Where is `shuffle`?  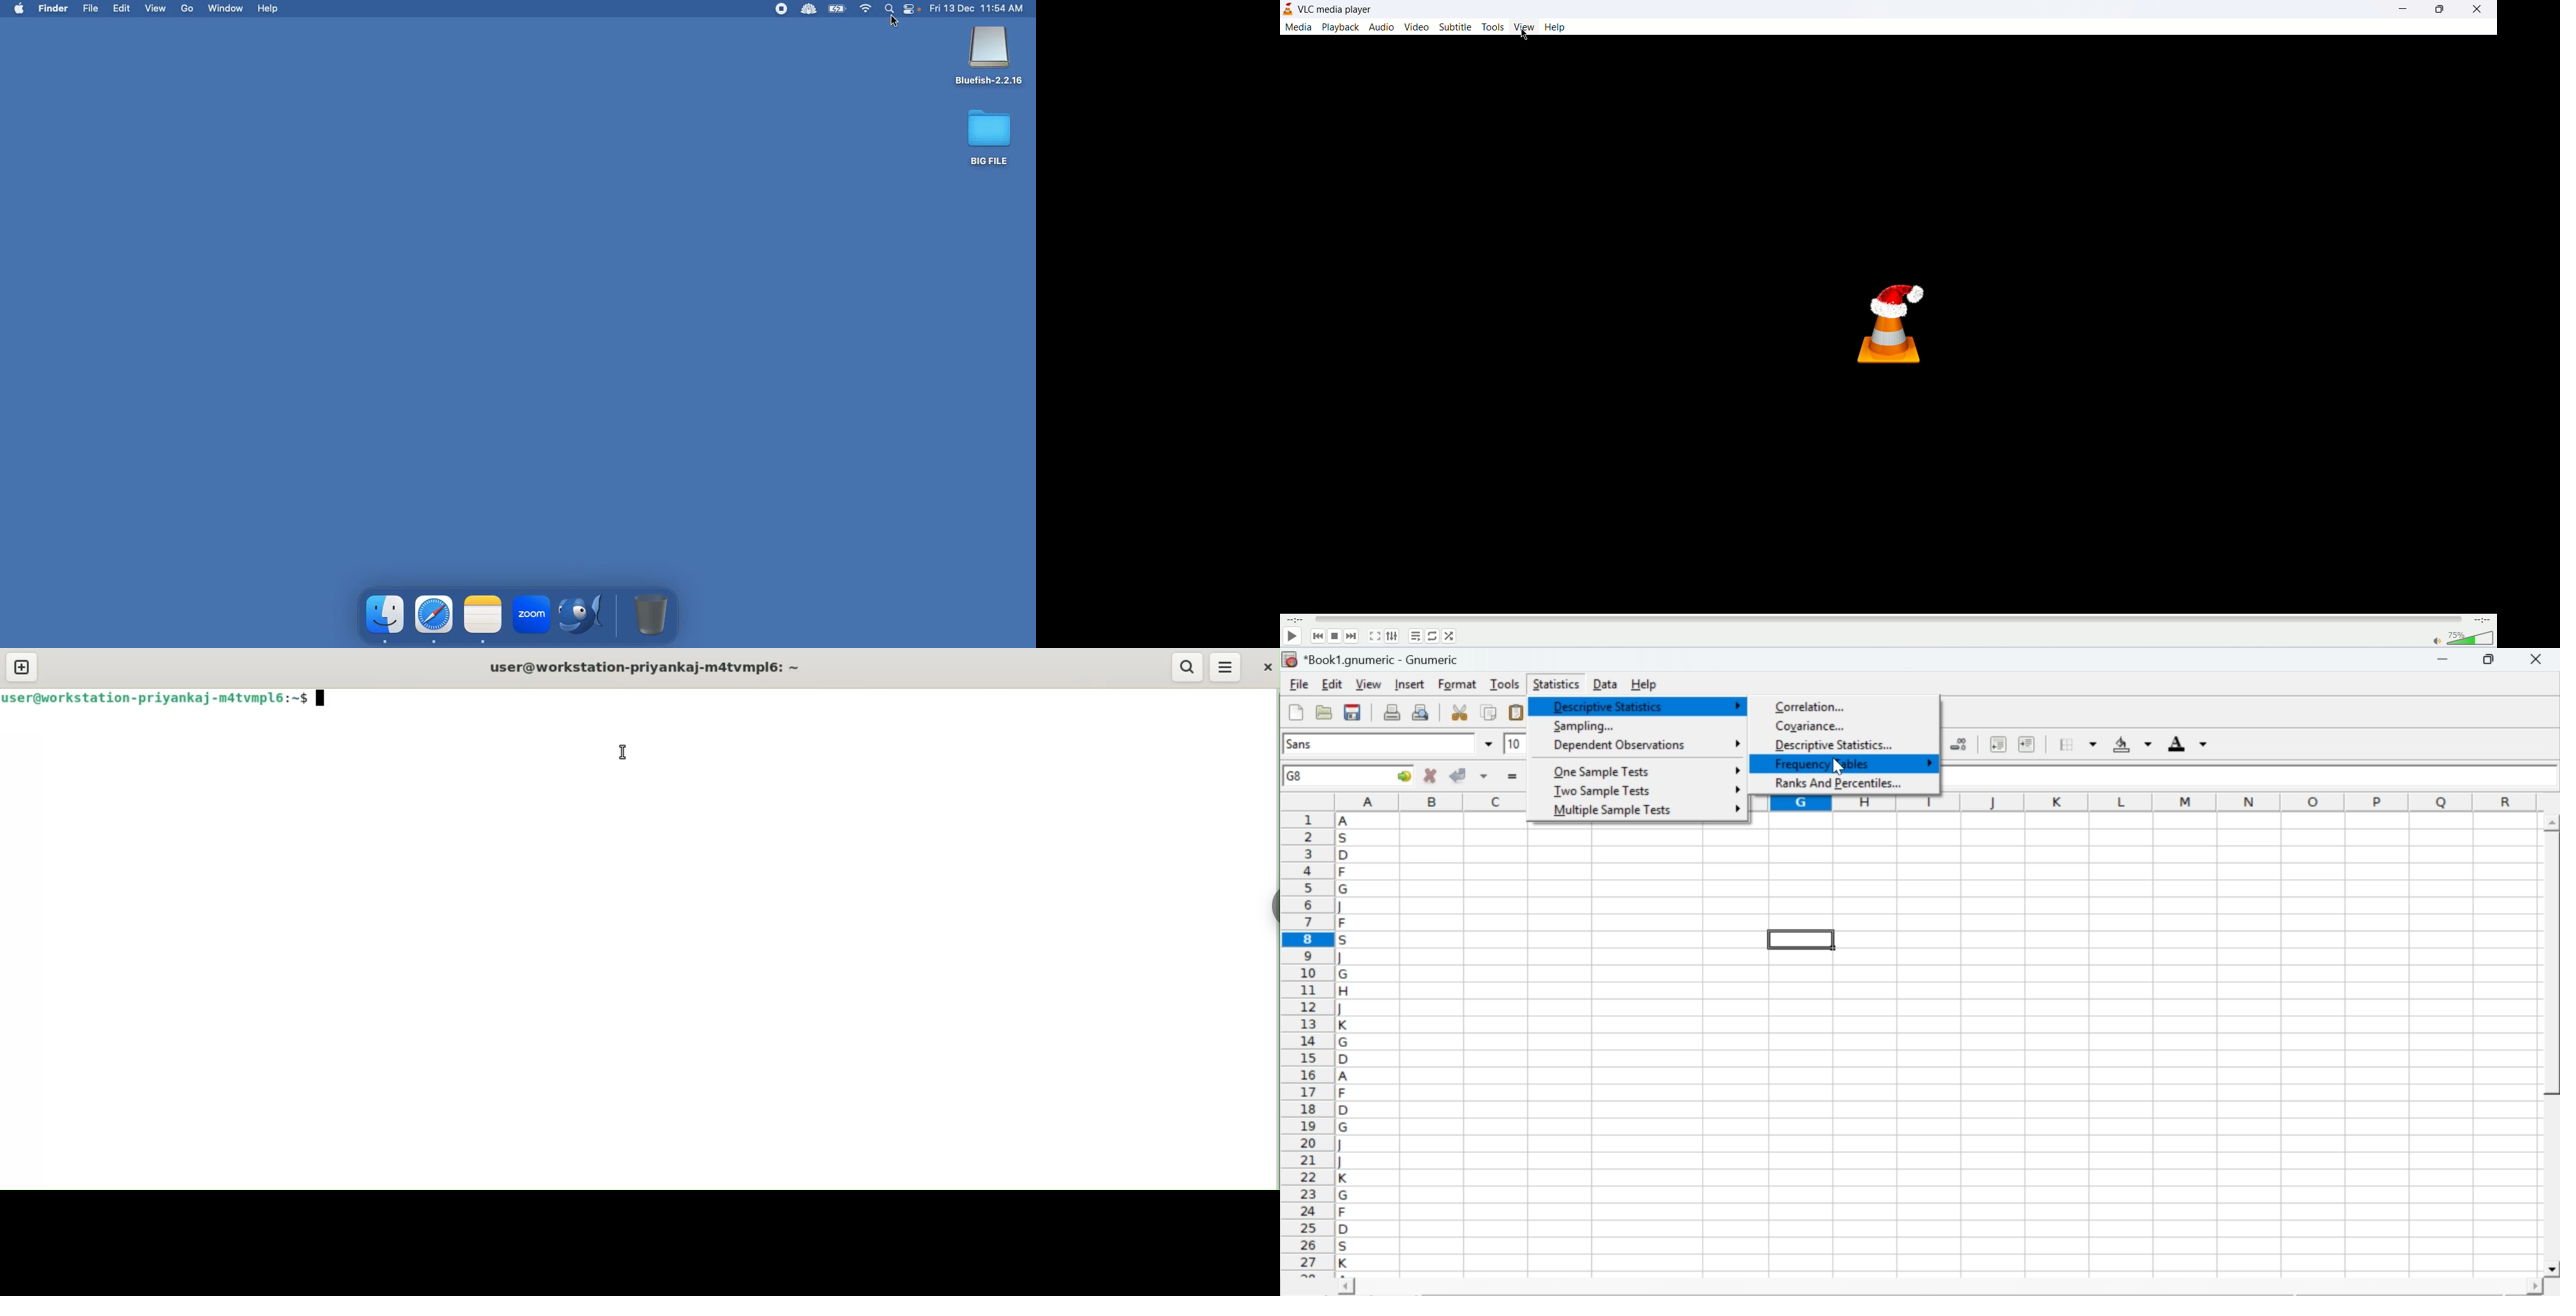
shuffle is located at coordinates (1452, 637).